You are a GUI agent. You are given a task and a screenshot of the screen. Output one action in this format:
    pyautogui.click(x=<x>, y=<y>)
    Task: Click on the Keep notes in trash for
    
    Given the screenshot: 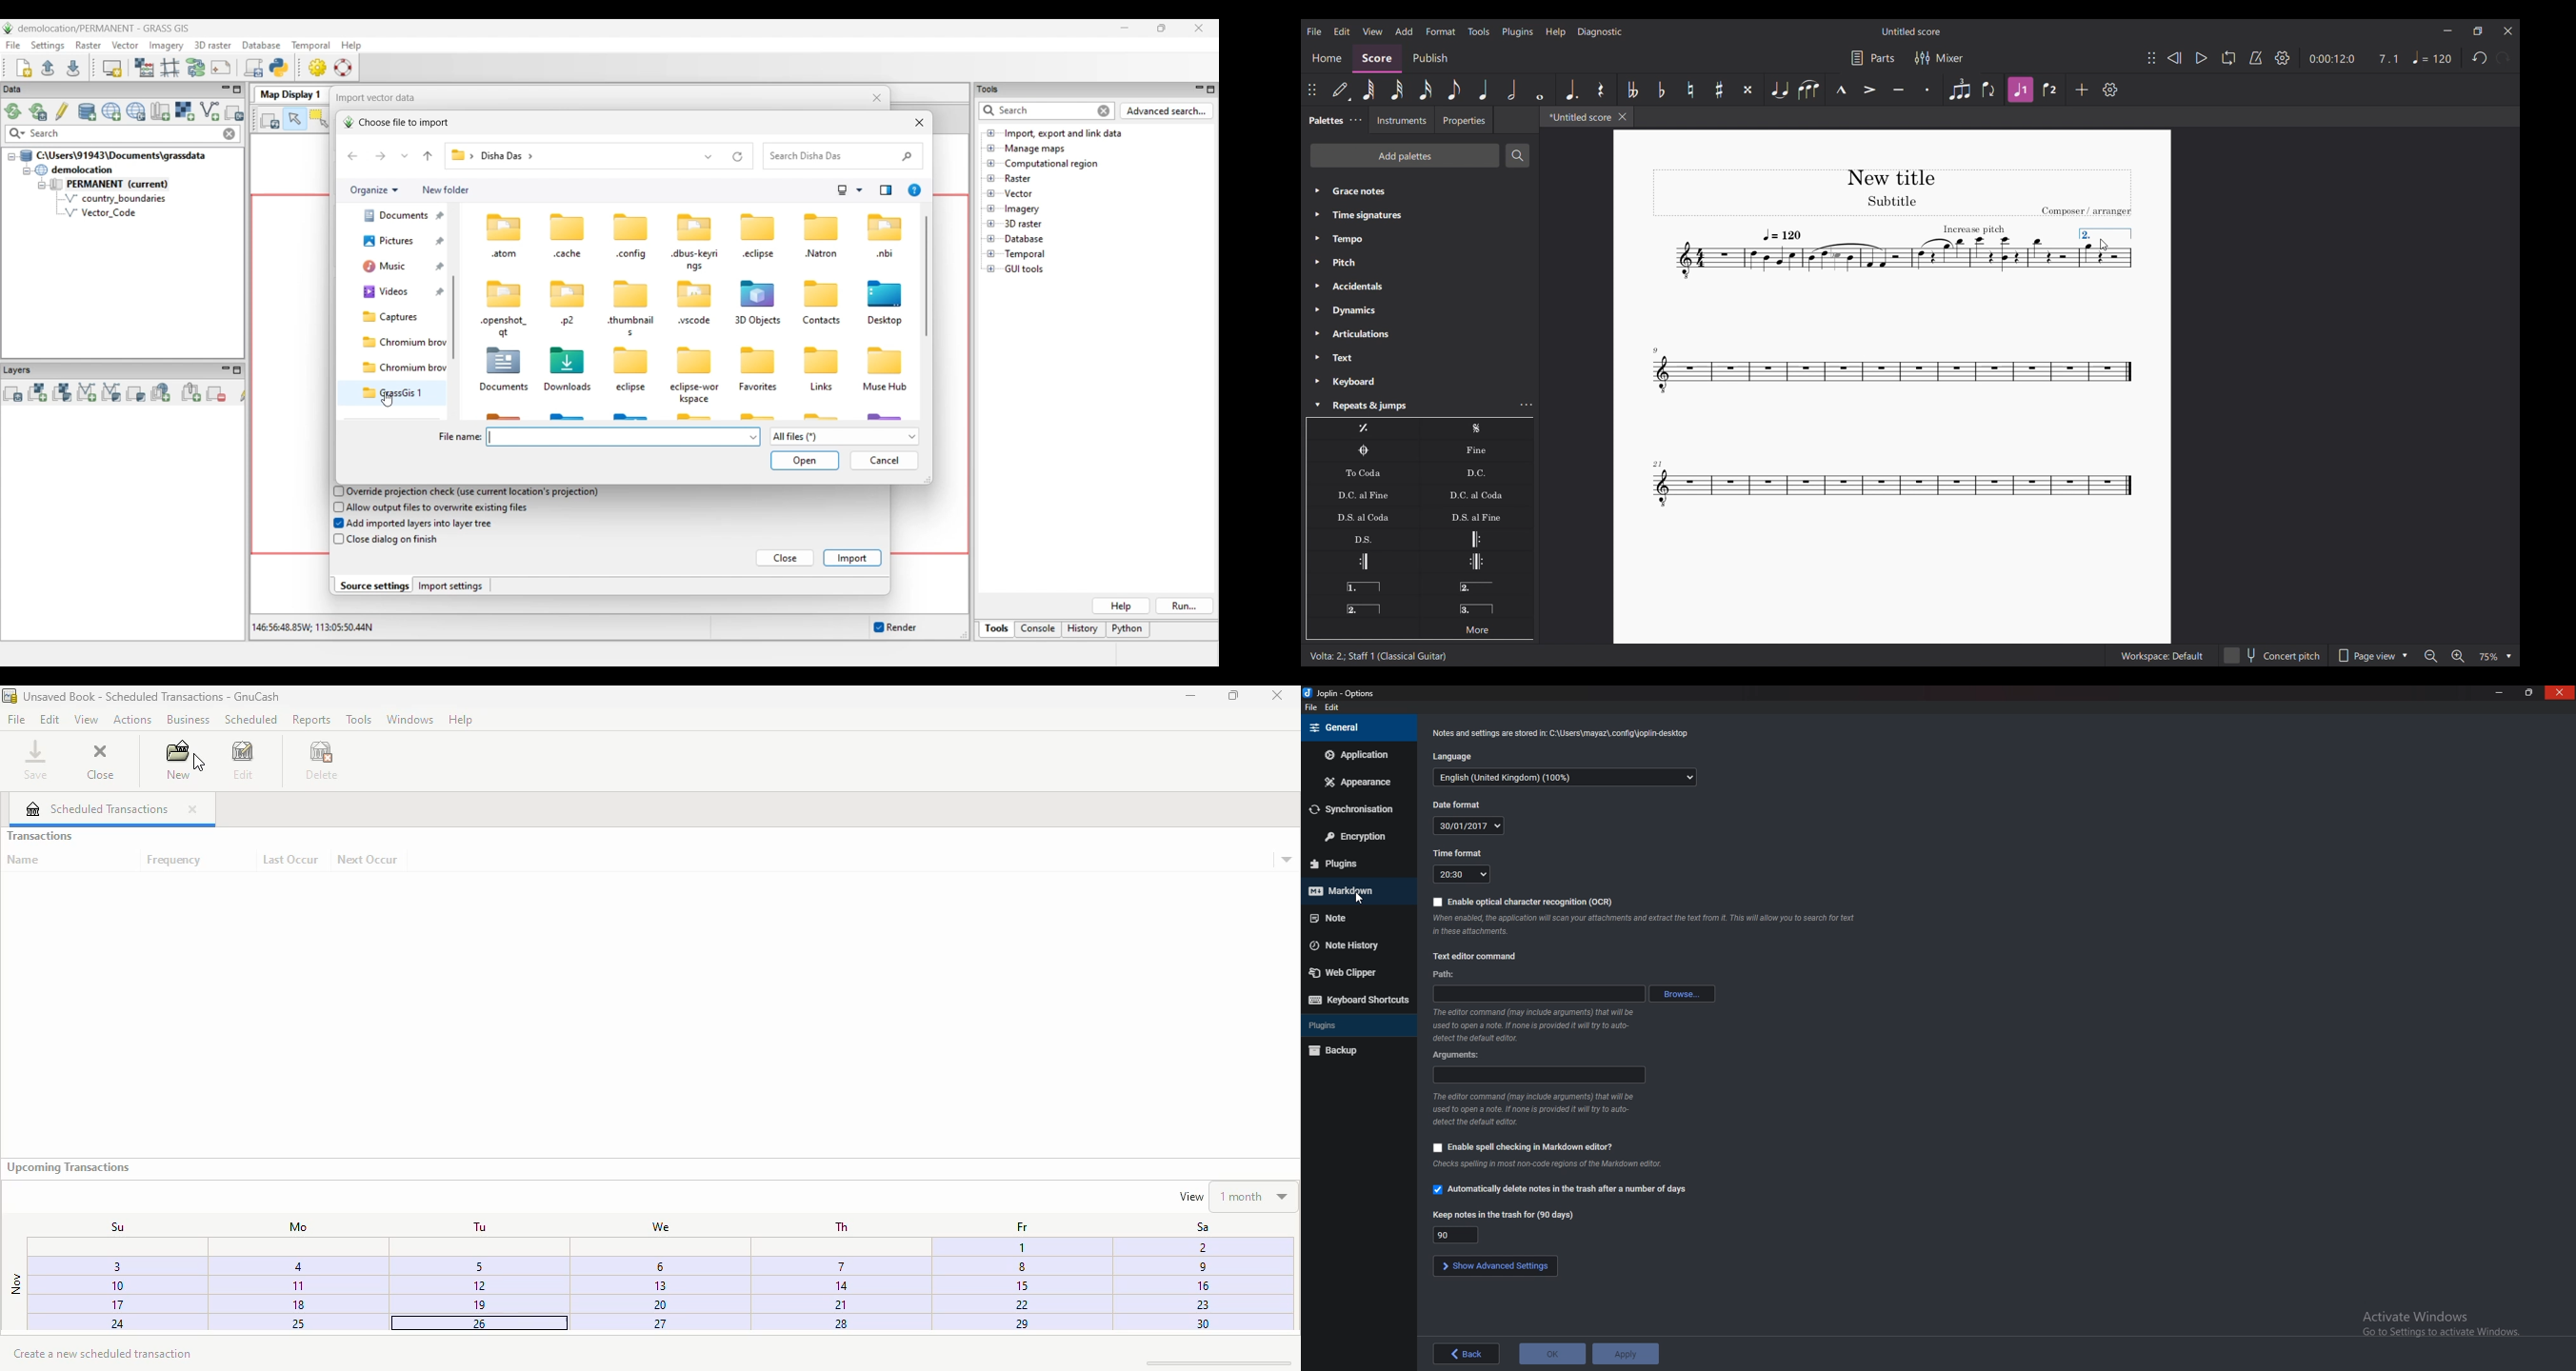 What is the action you would take?
    pyautogui.click(x=1503, y=1214)
    